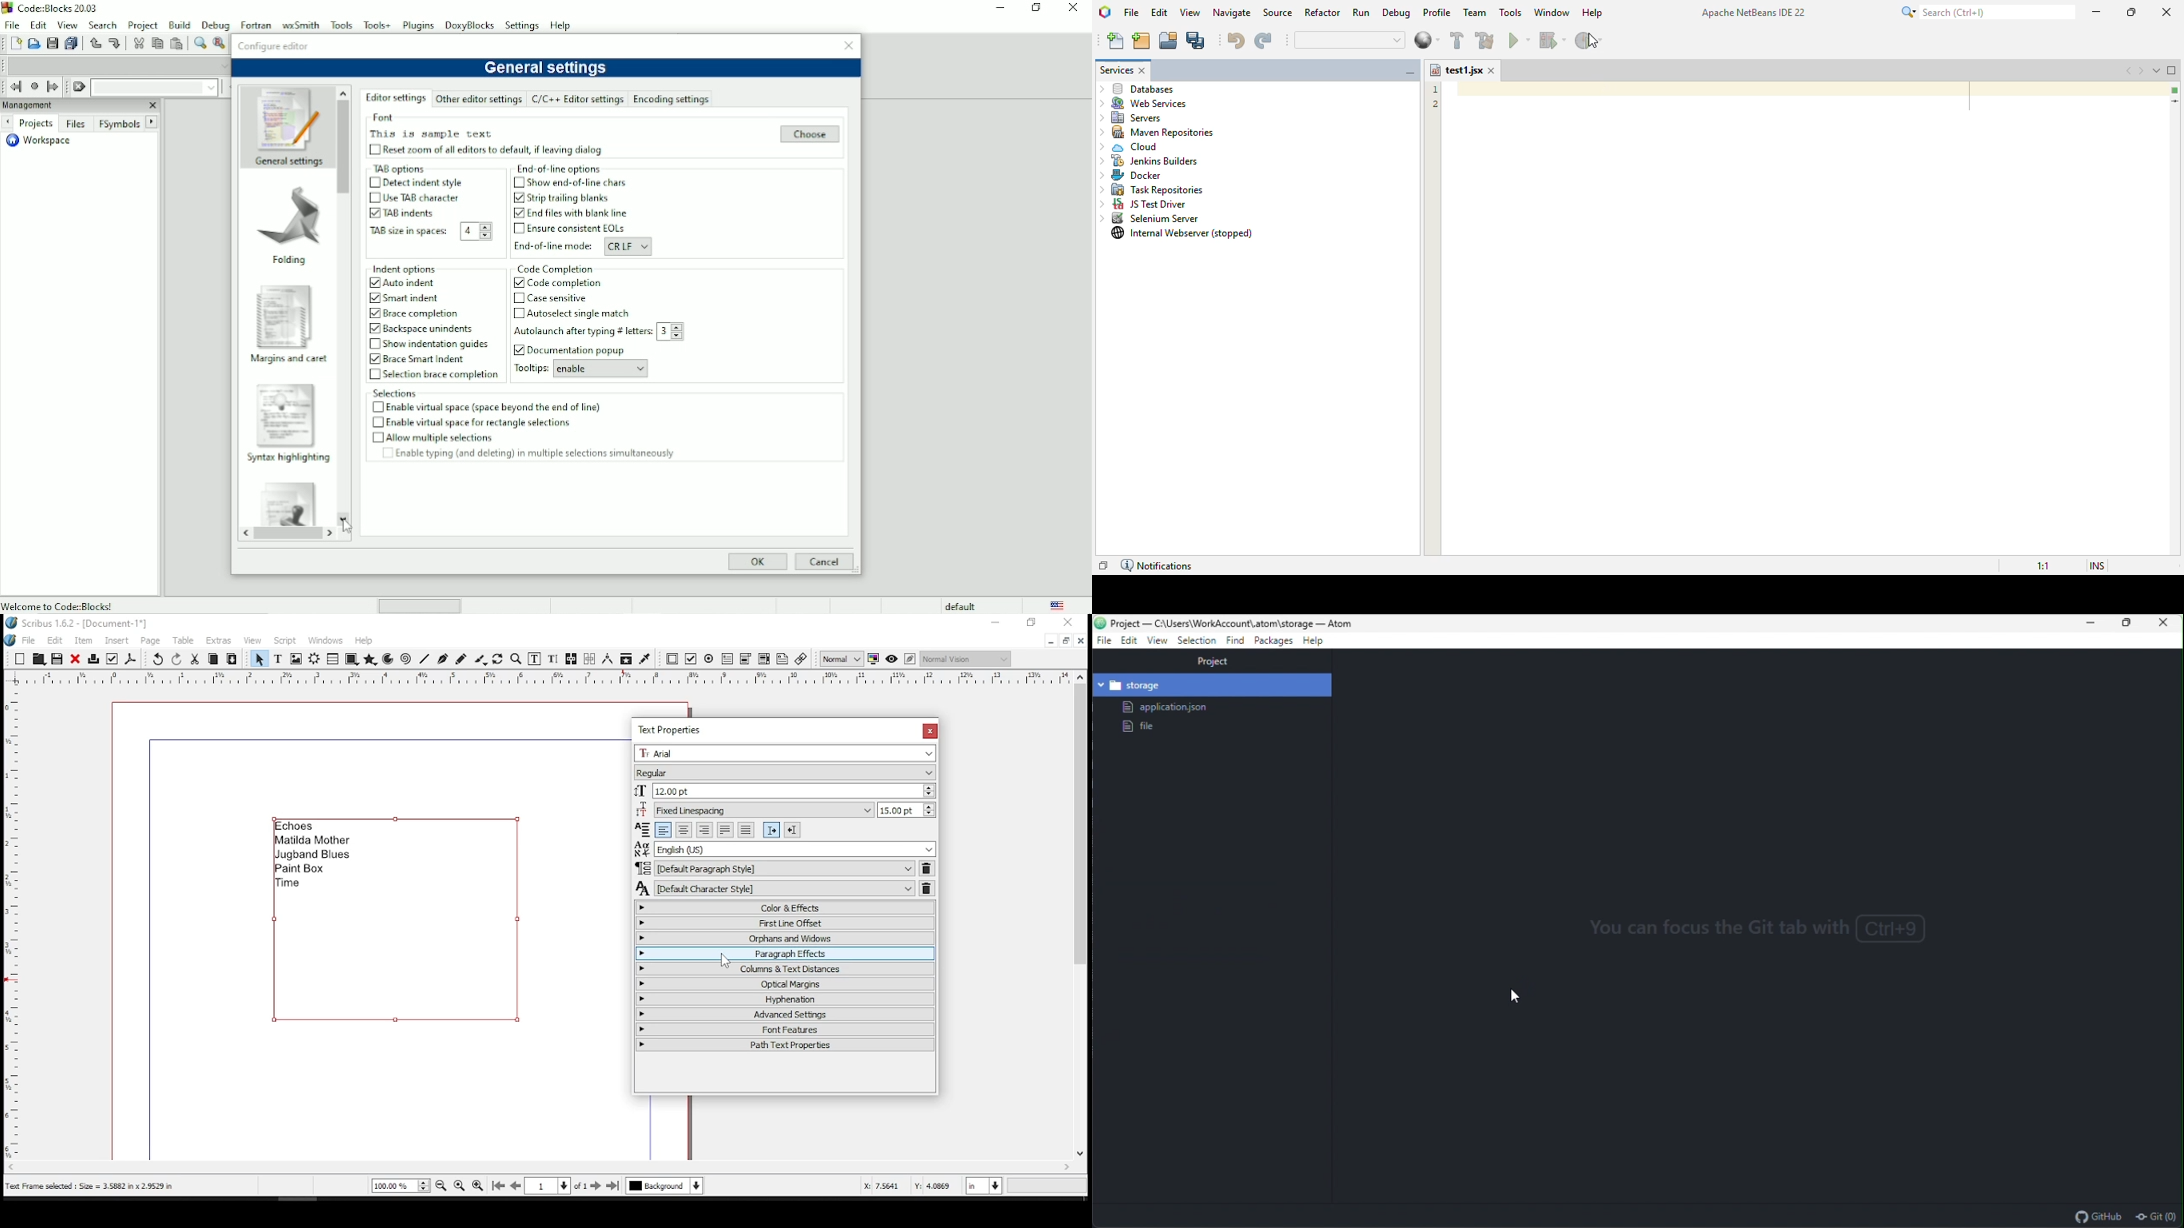  I want to click on print, so click(95, 657).